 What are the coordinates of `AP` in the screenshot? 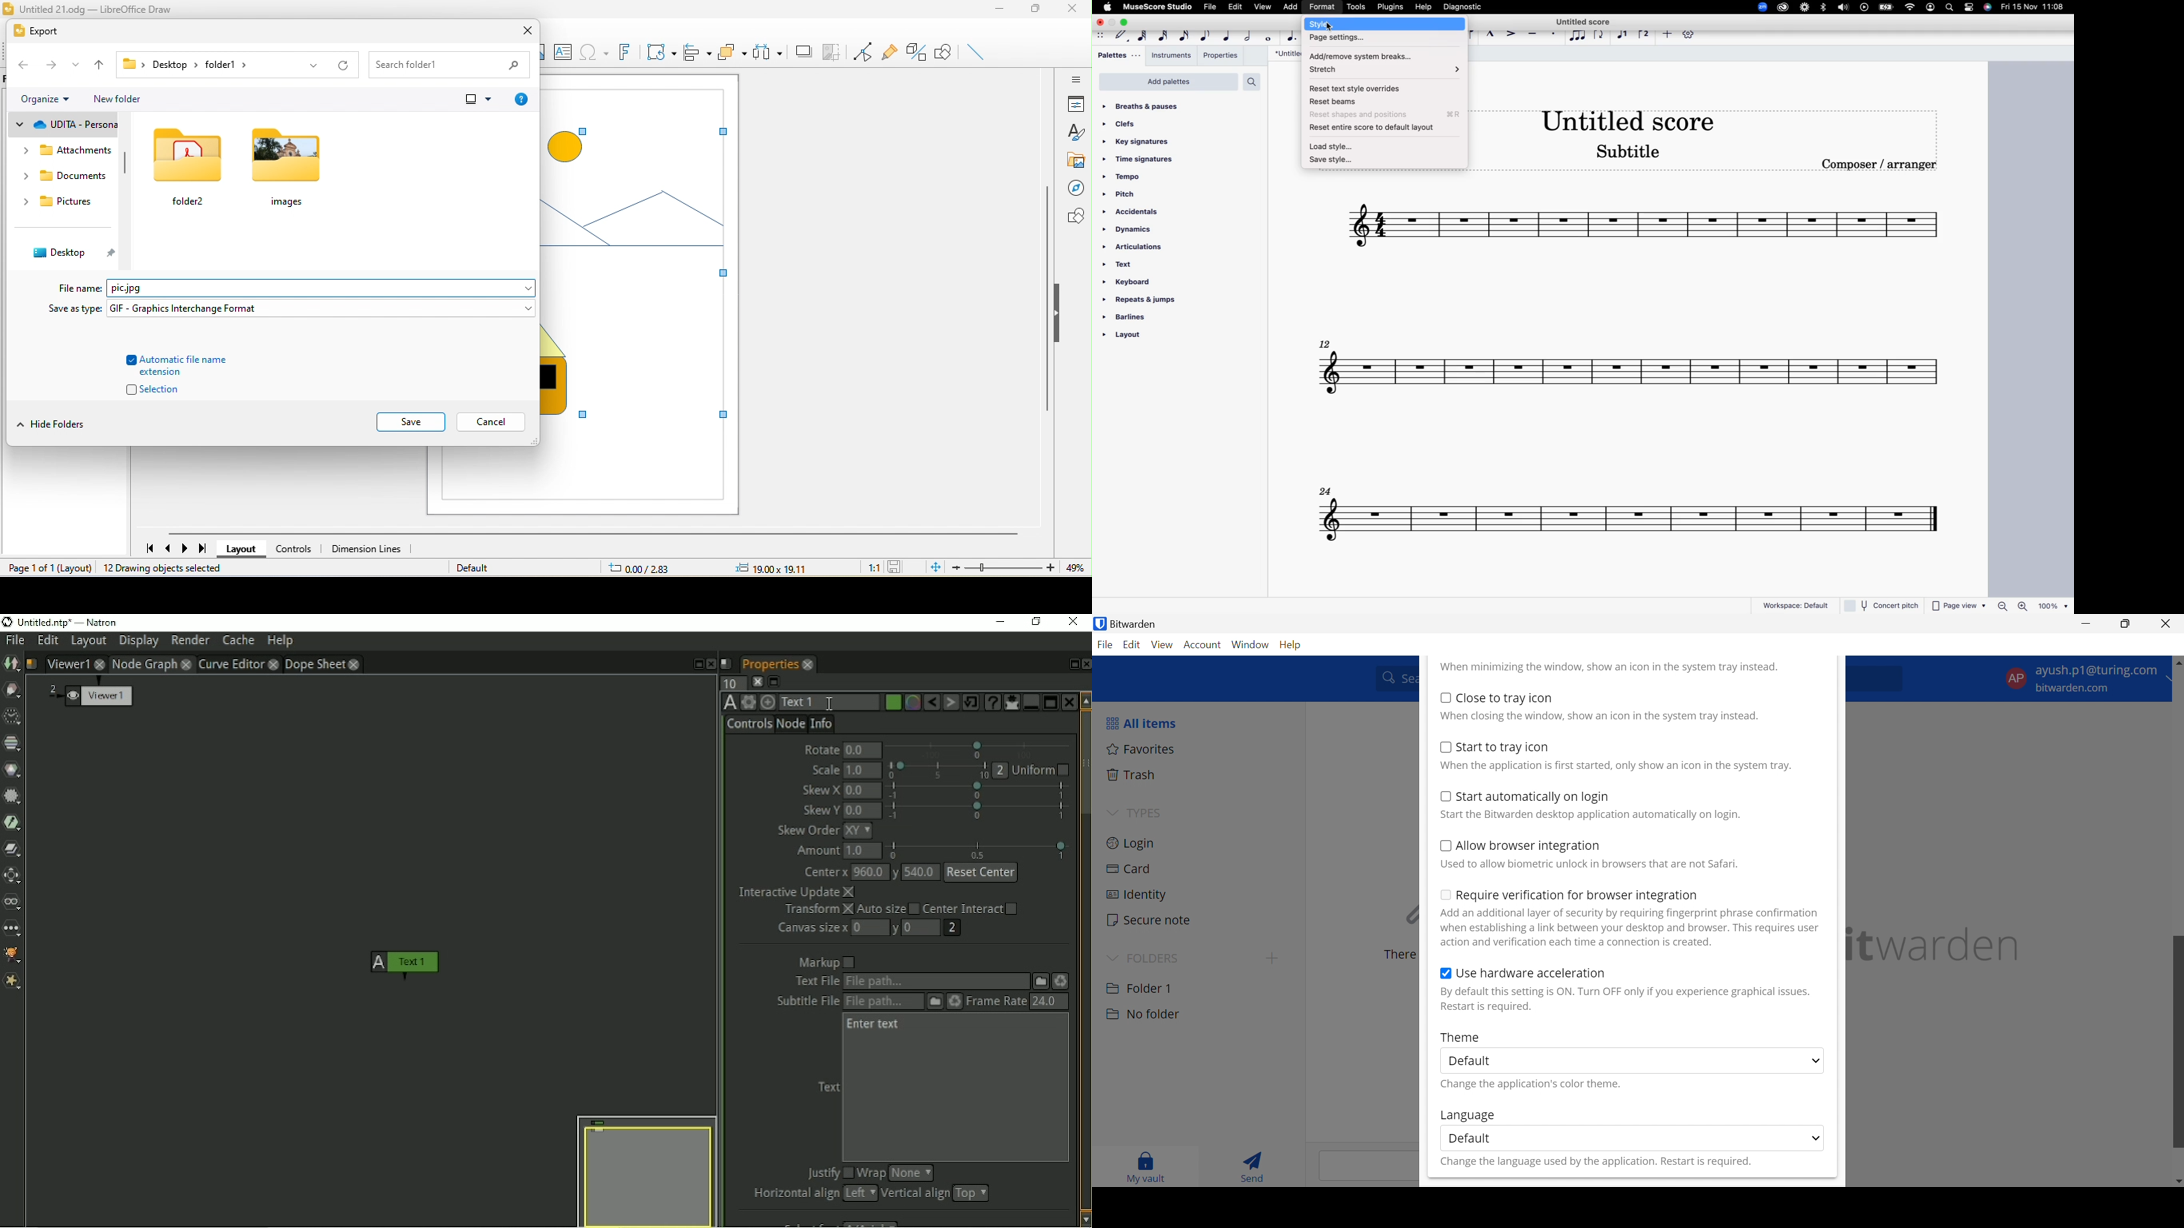 It's located at (2015, 677).